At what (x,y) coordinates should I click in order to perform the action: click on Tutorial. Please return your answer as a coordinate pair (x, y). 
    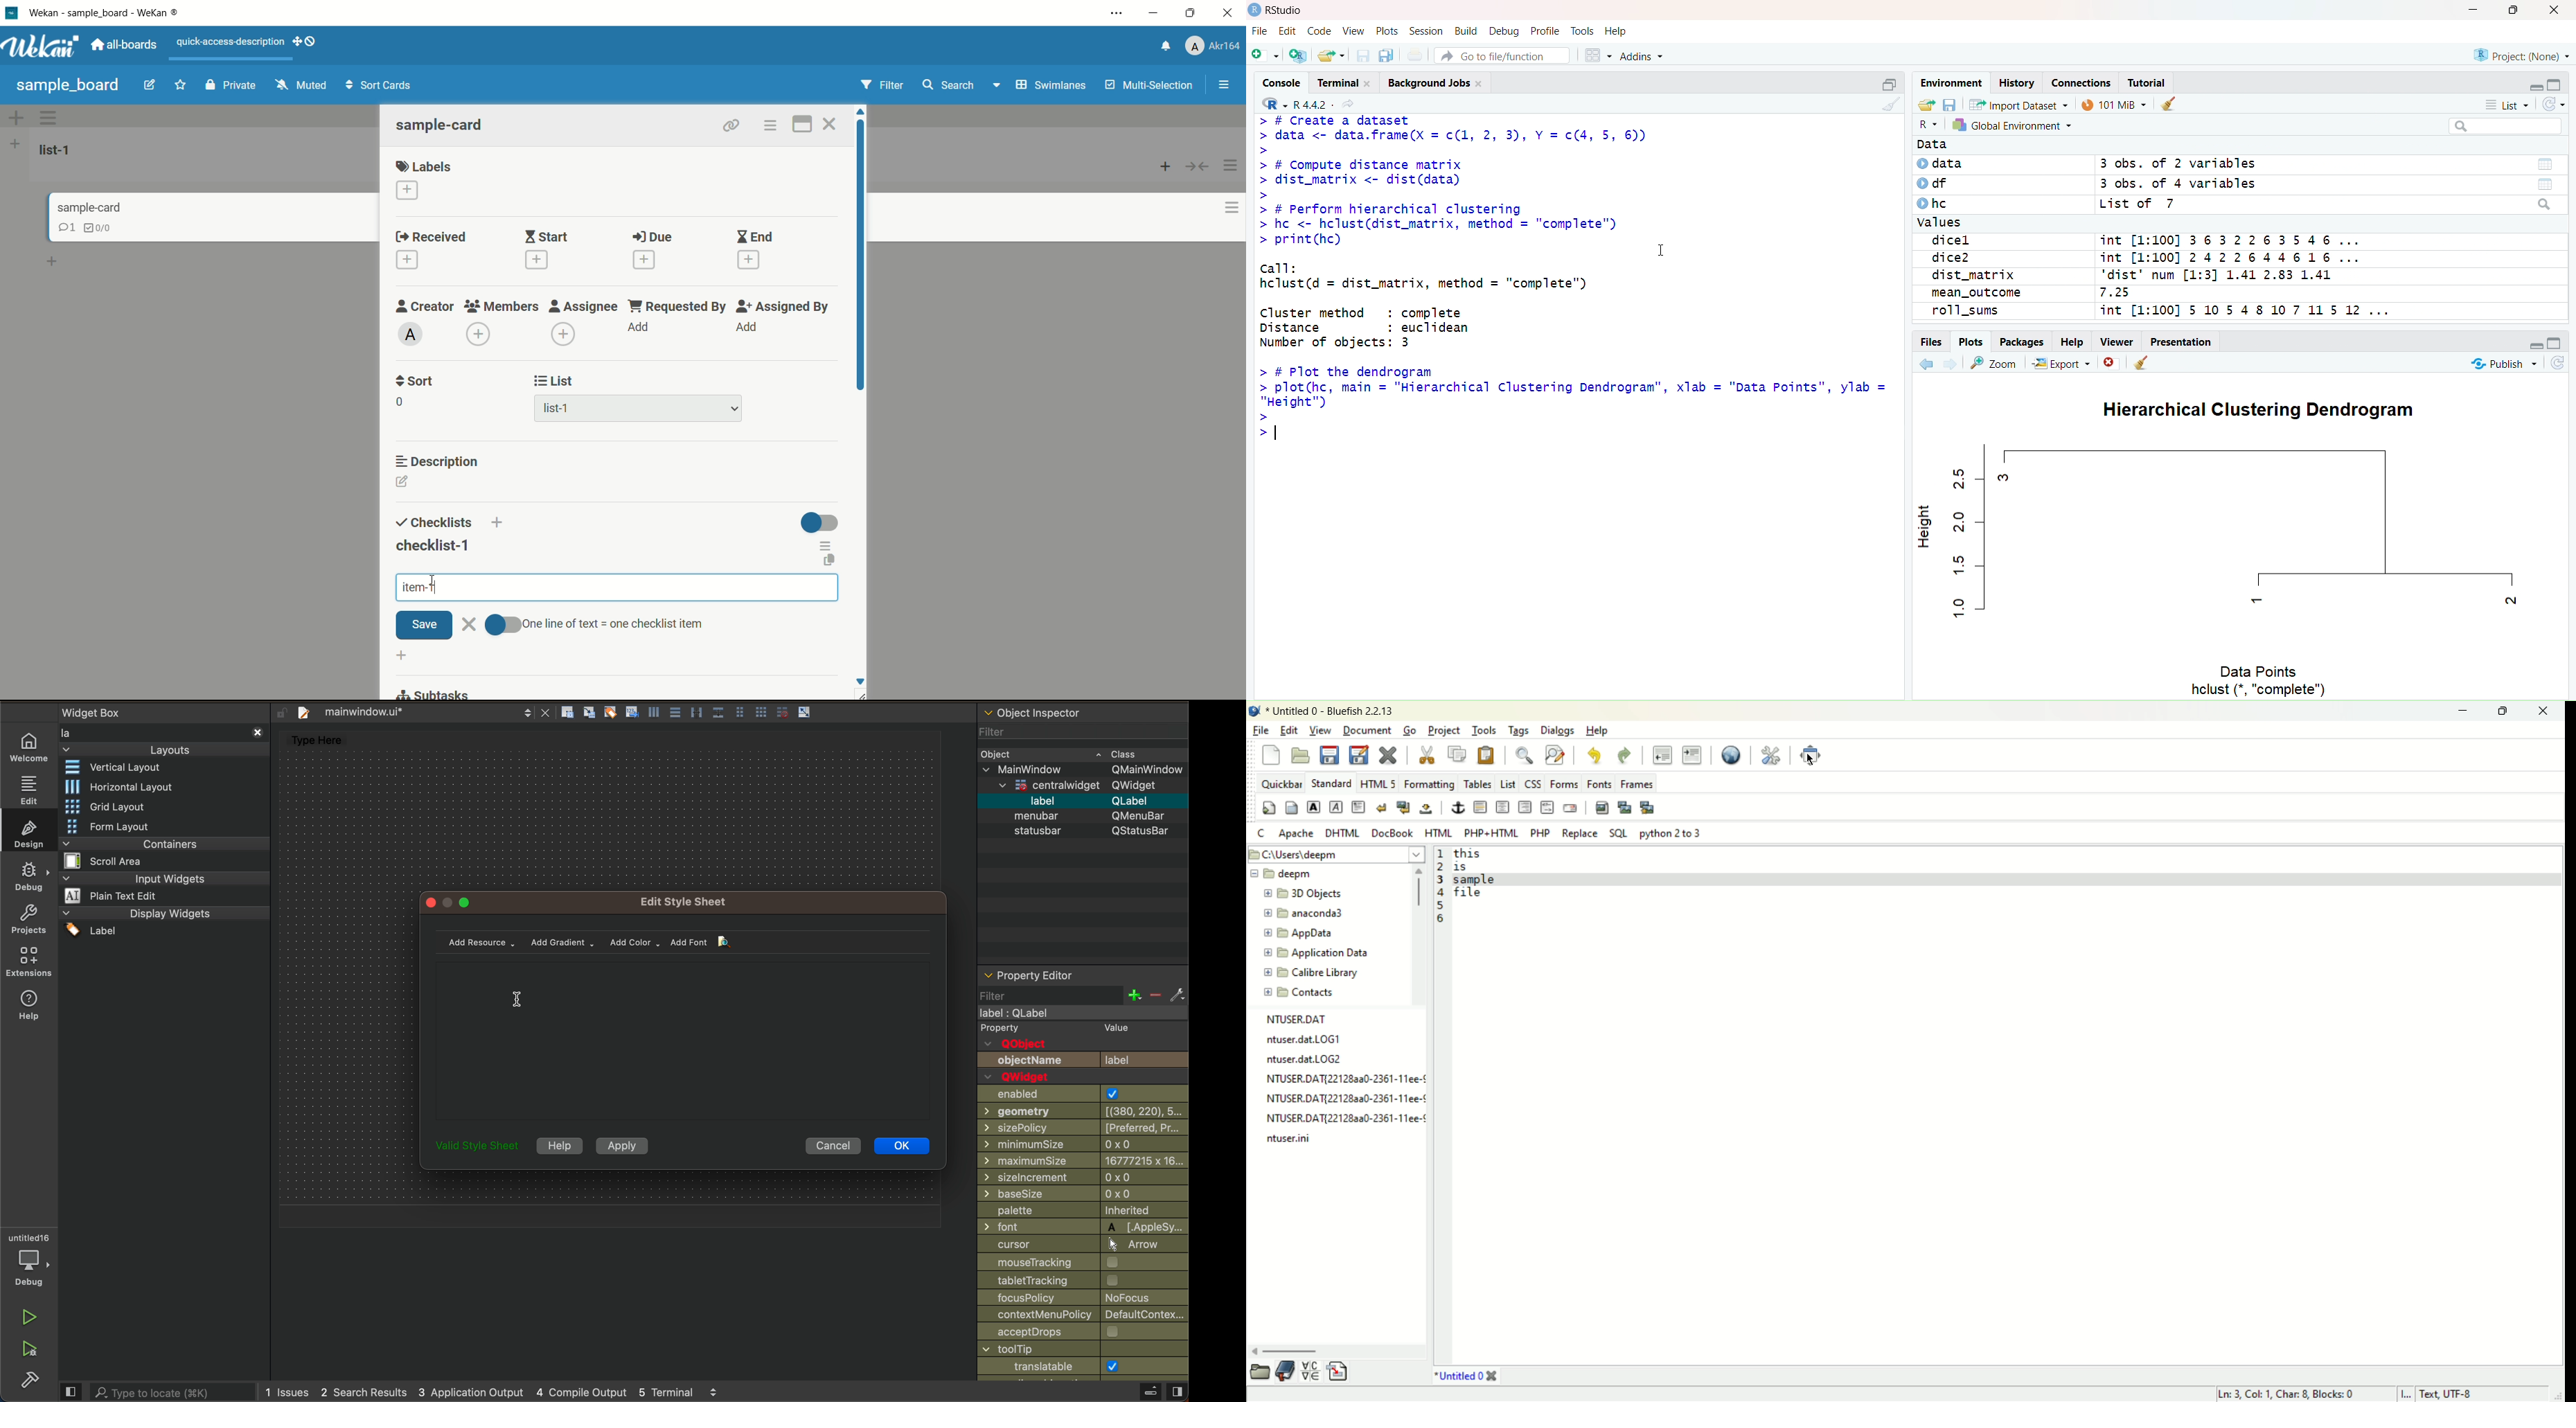
    Looking at the image, I should click on (2144, 82).